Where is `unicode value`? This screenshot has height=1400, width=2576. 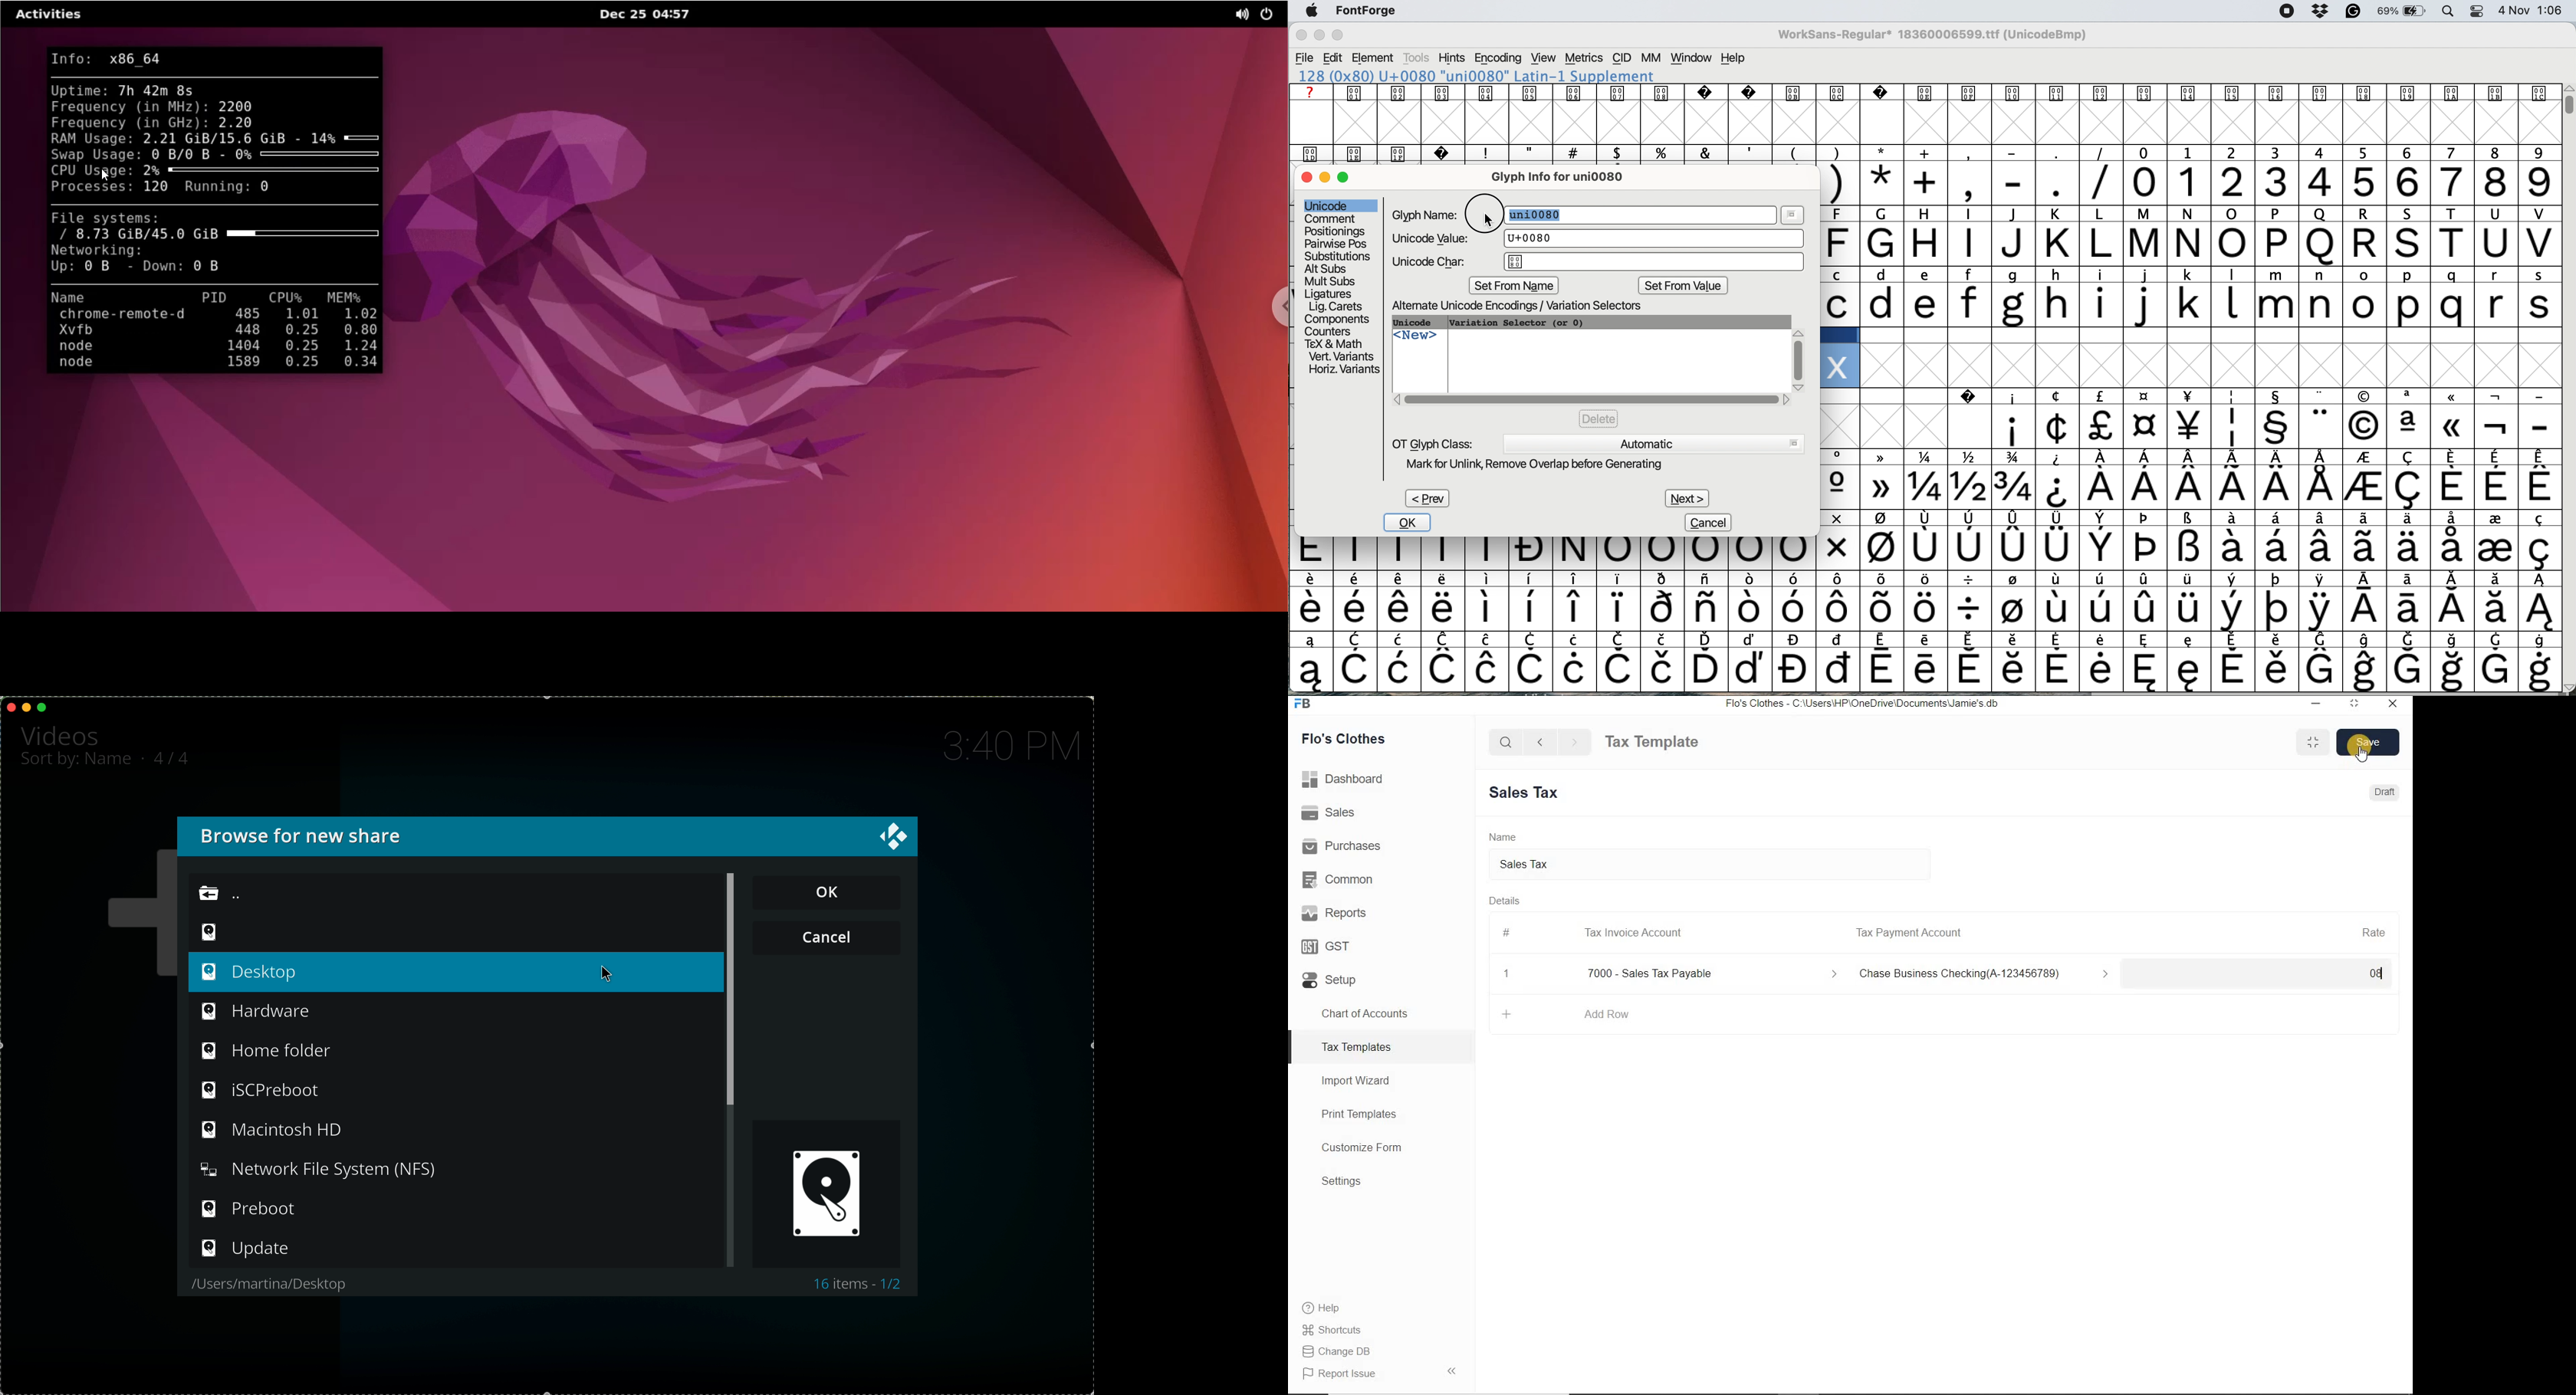
unicode value is located at coordinates (1595, 238).